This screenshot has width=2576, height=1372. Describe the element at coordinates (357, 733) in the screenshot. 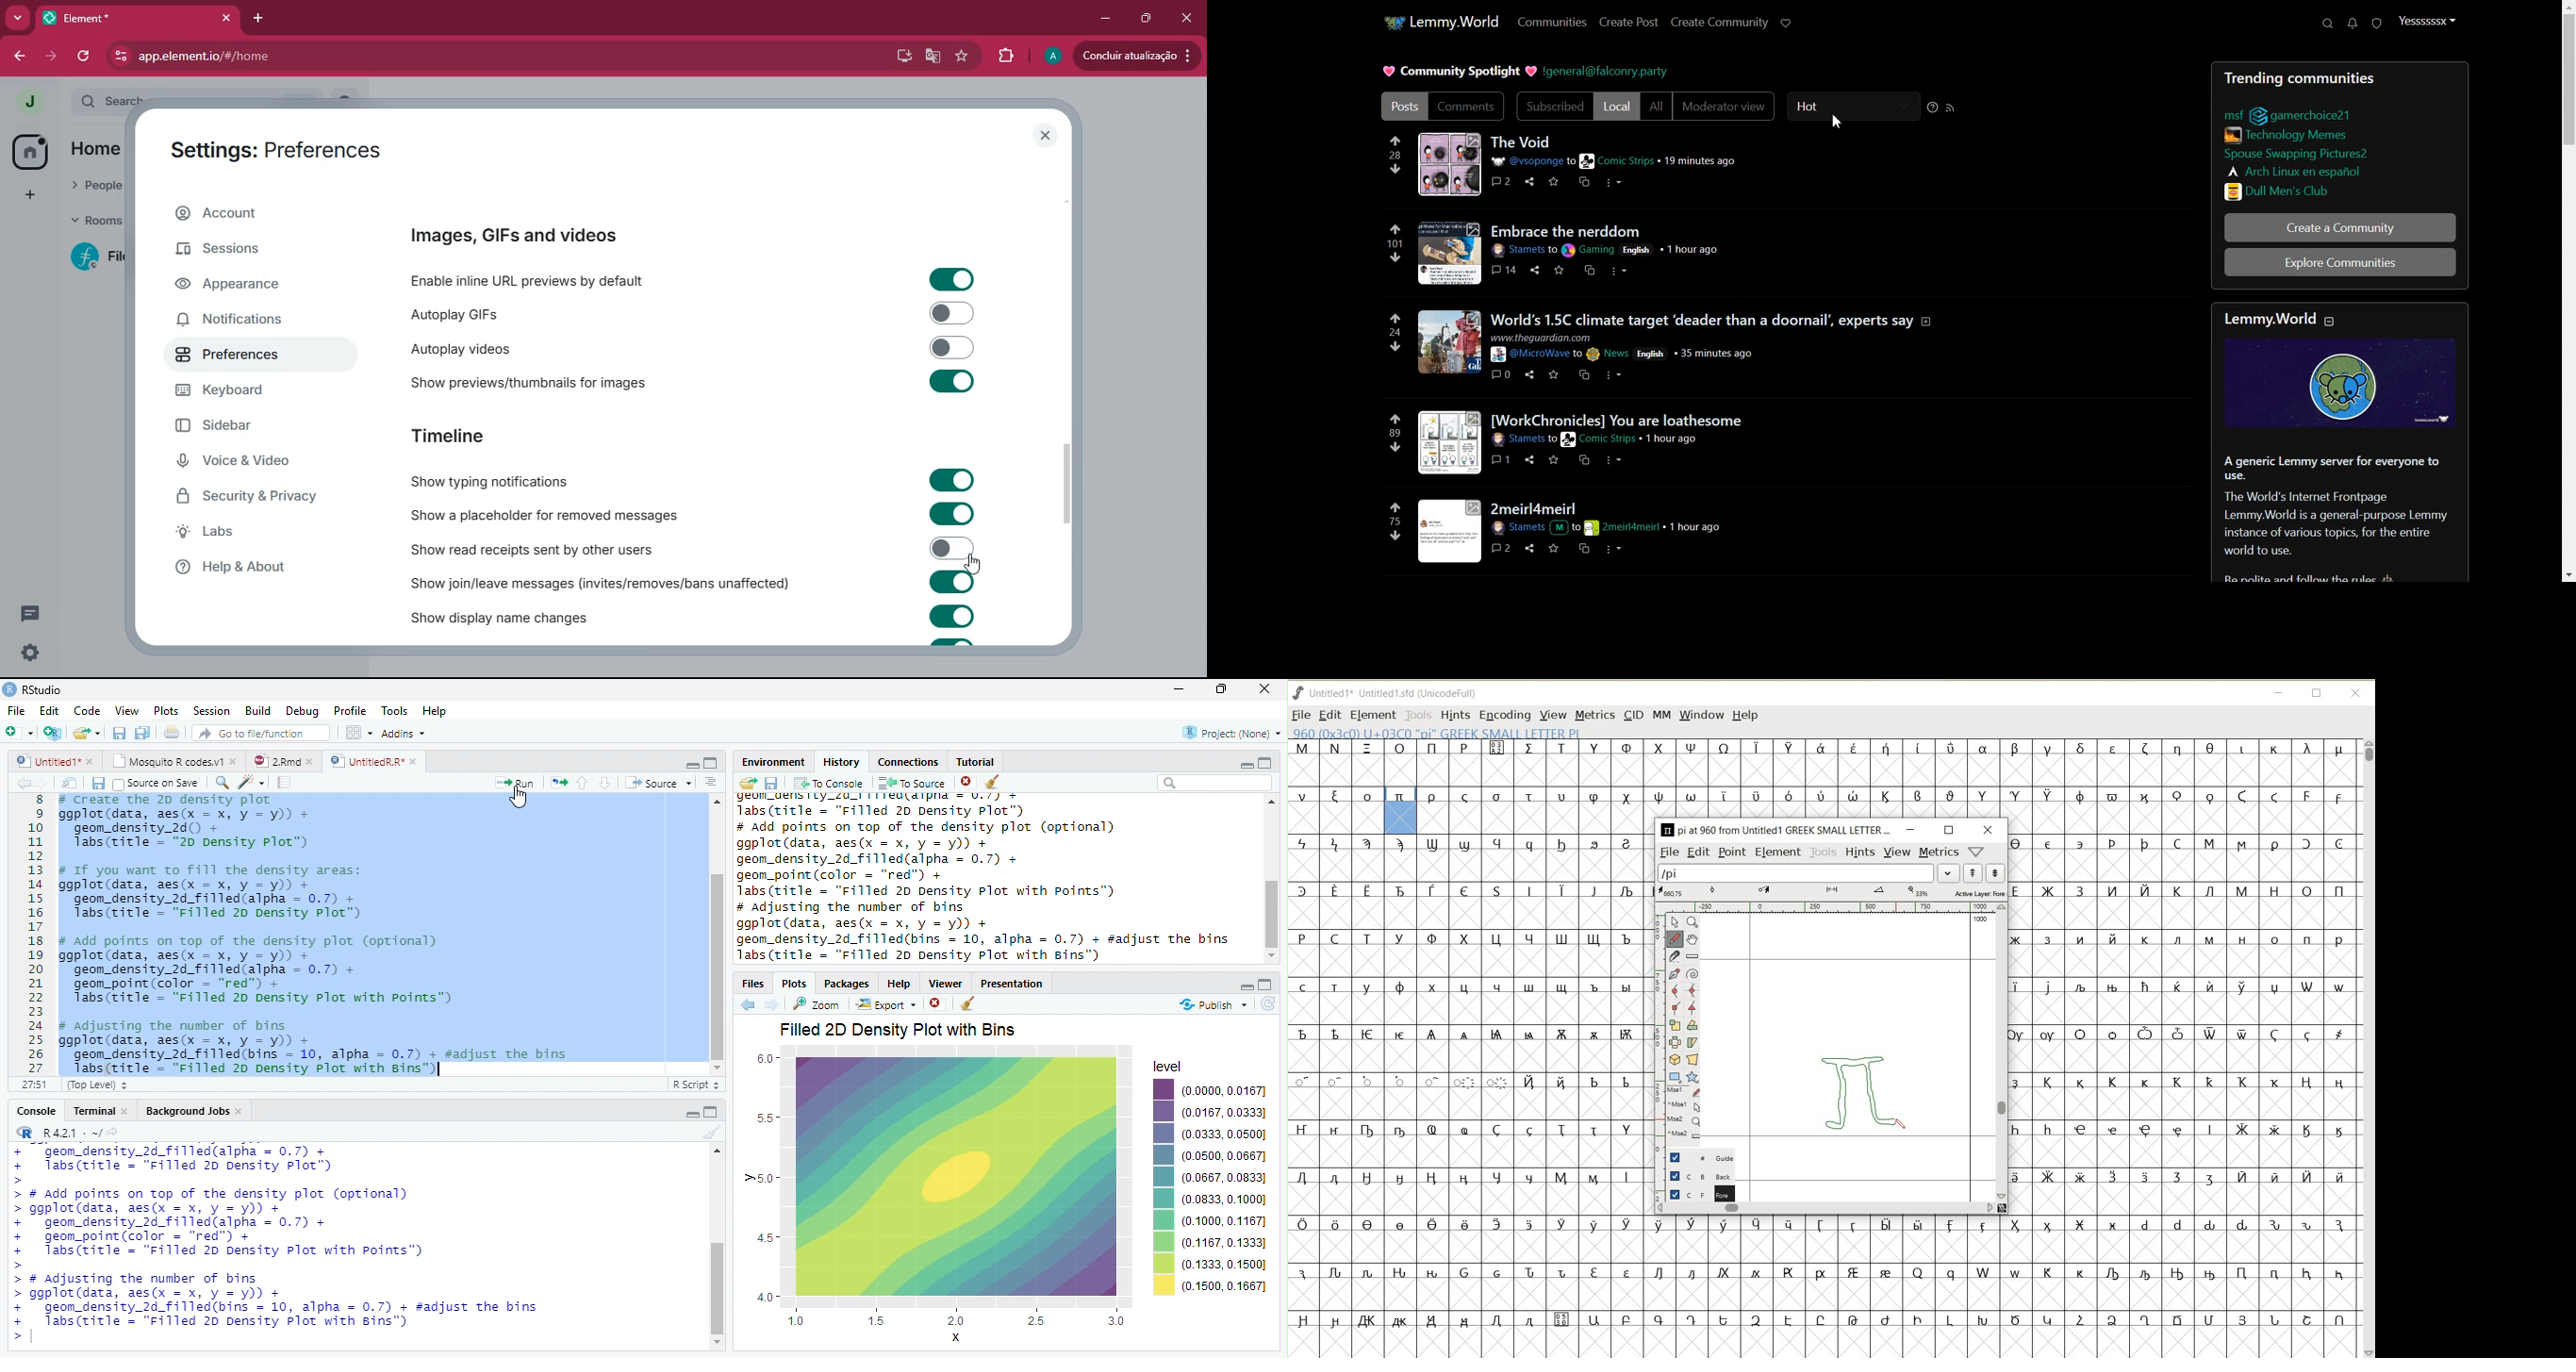

I see `wrokspace pan` at that location.